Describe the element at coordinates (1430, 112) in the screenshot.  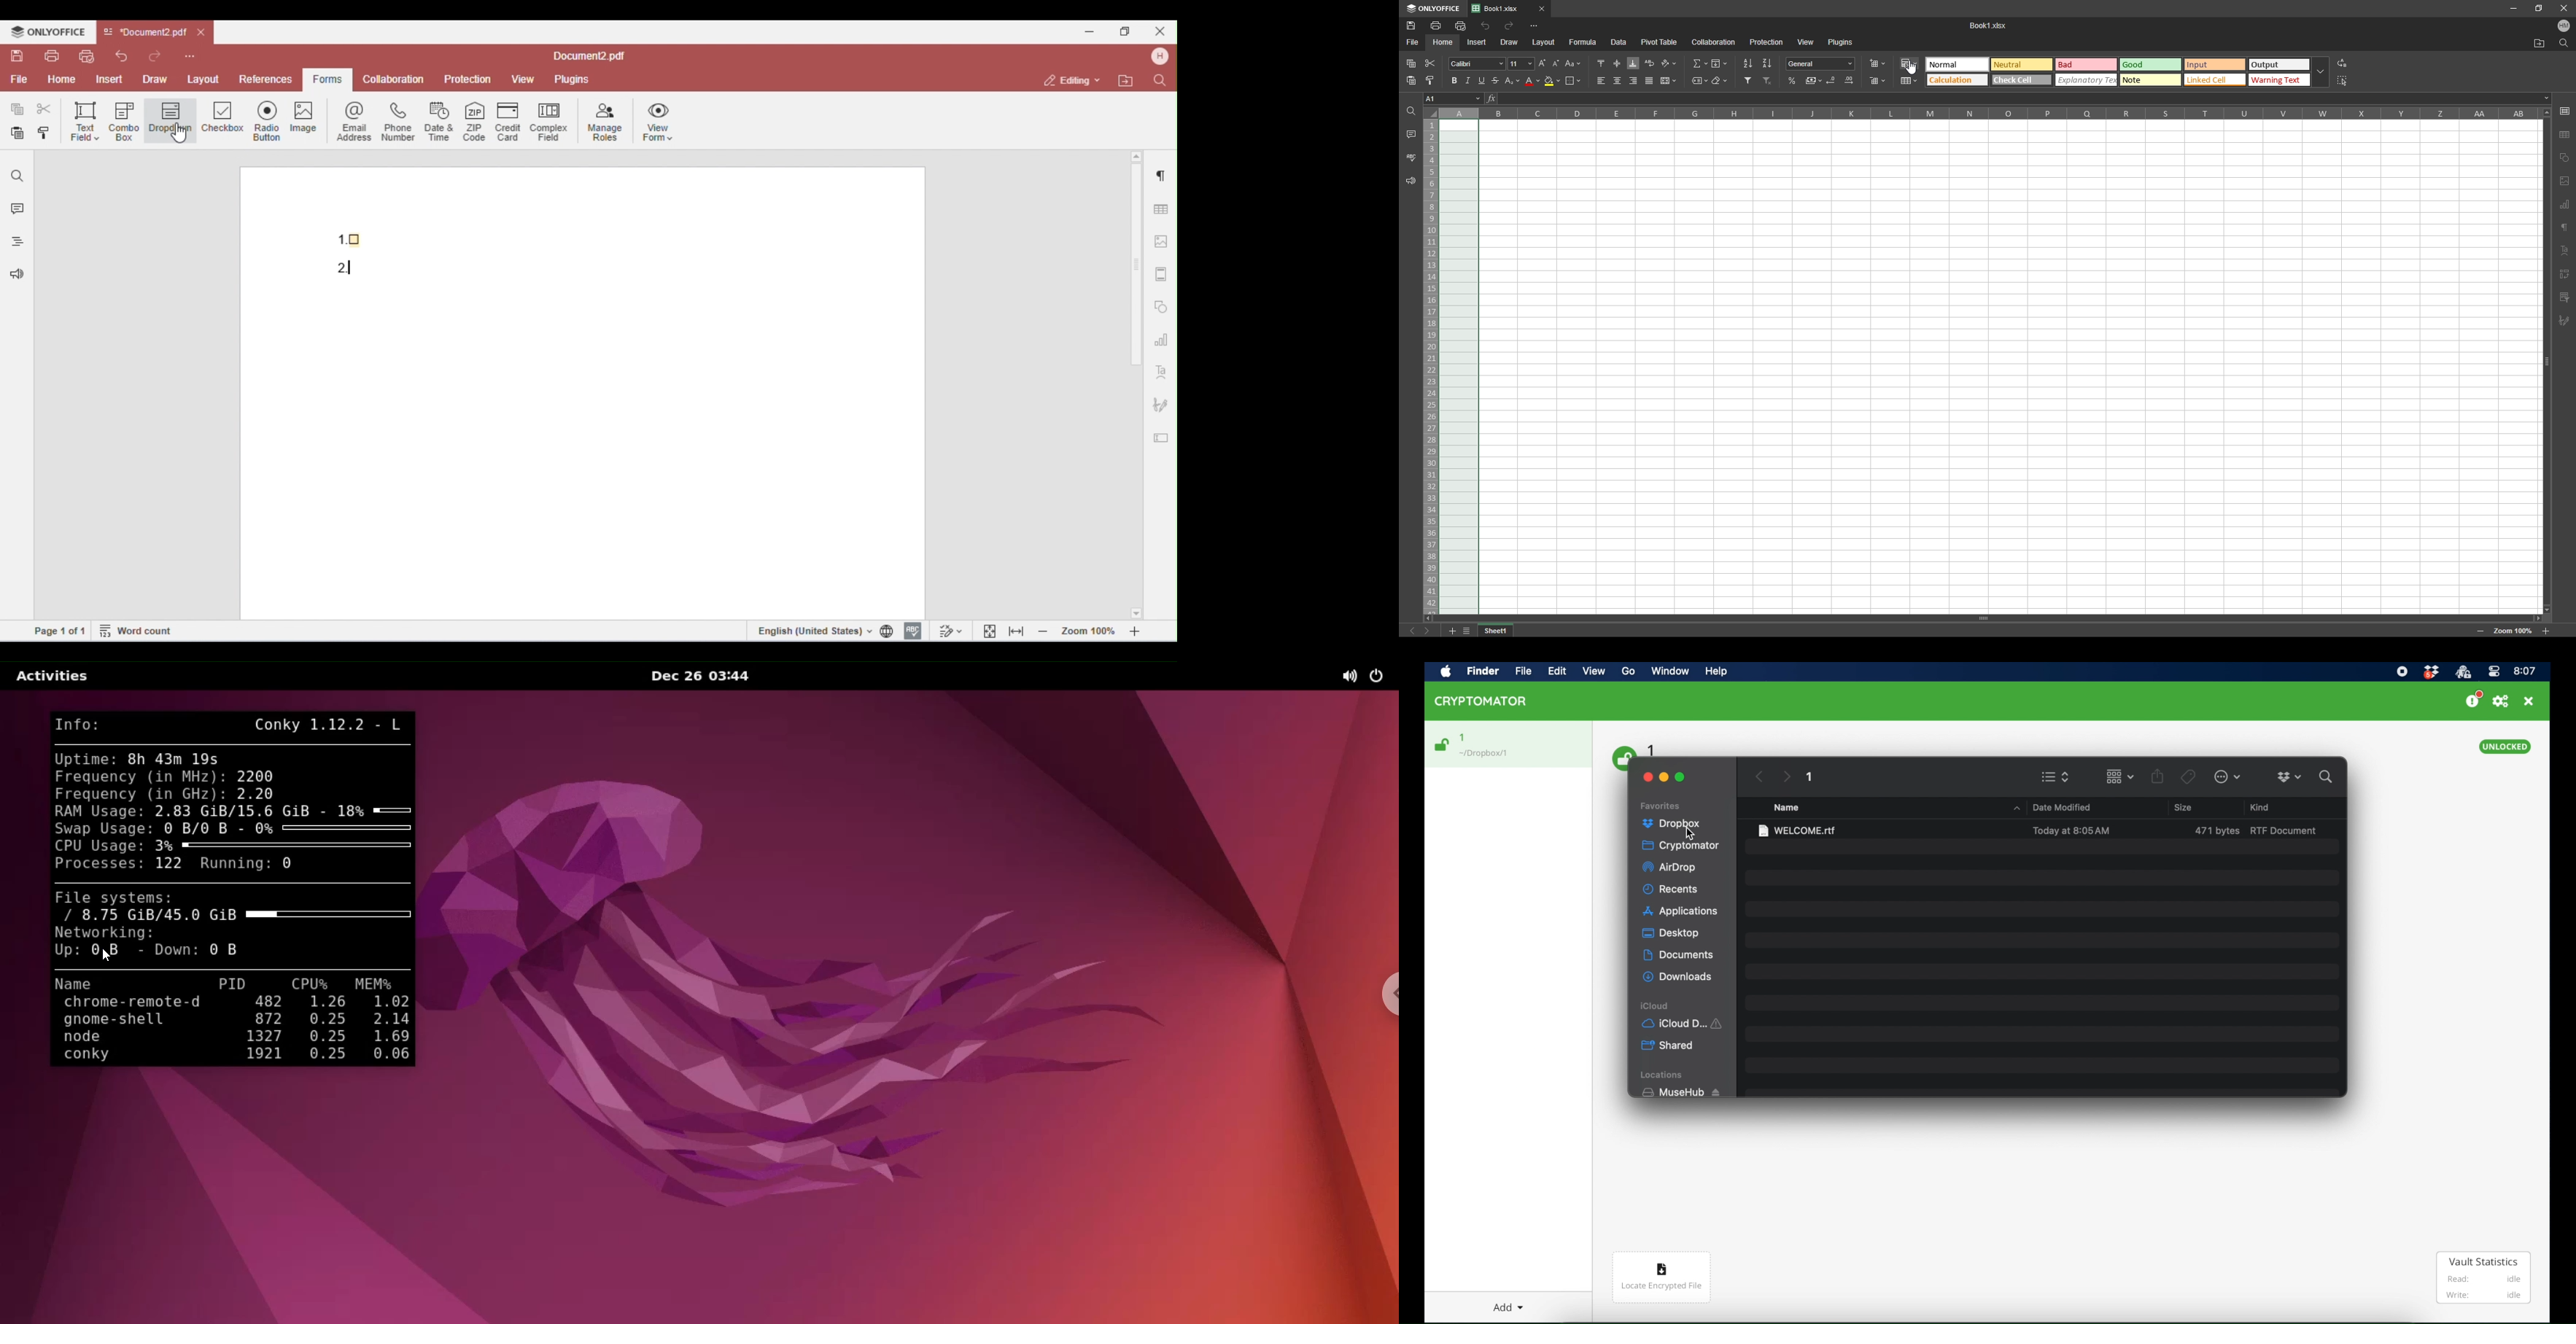
I see `select all cells` at that location.